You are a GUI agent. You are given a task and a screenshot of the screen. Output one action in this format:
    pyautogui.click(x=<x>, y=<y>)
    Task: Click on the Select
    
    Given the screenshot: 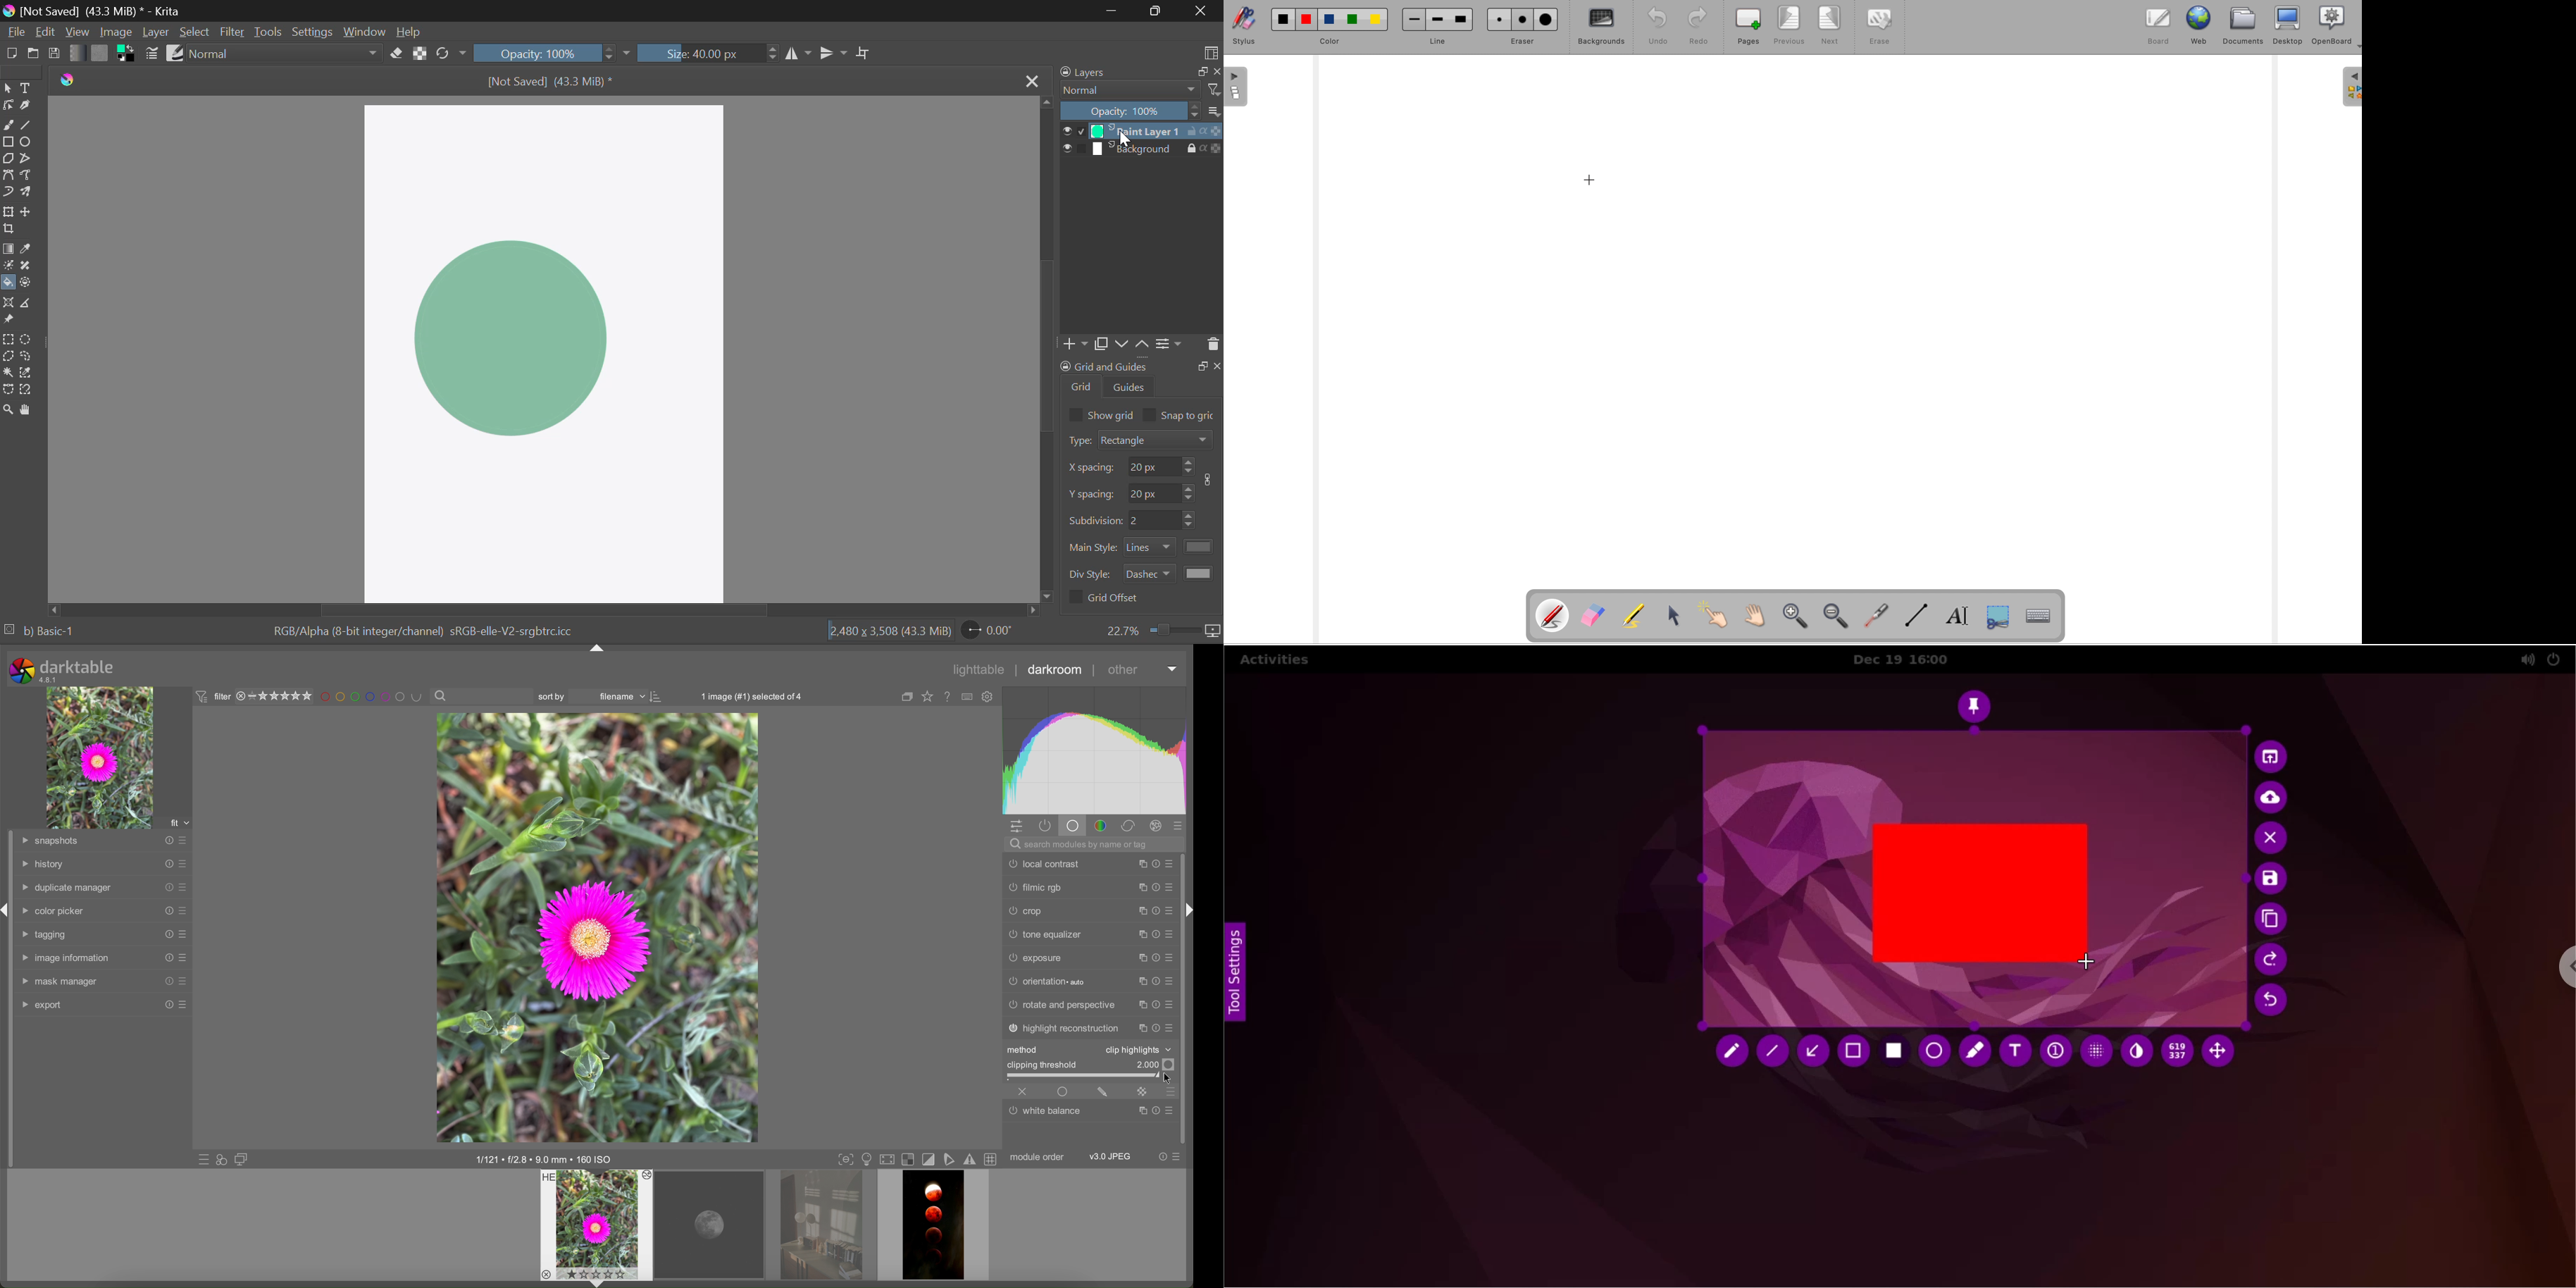 What is the action you would take?
    pyautogui.click(x=8, y=88)
    